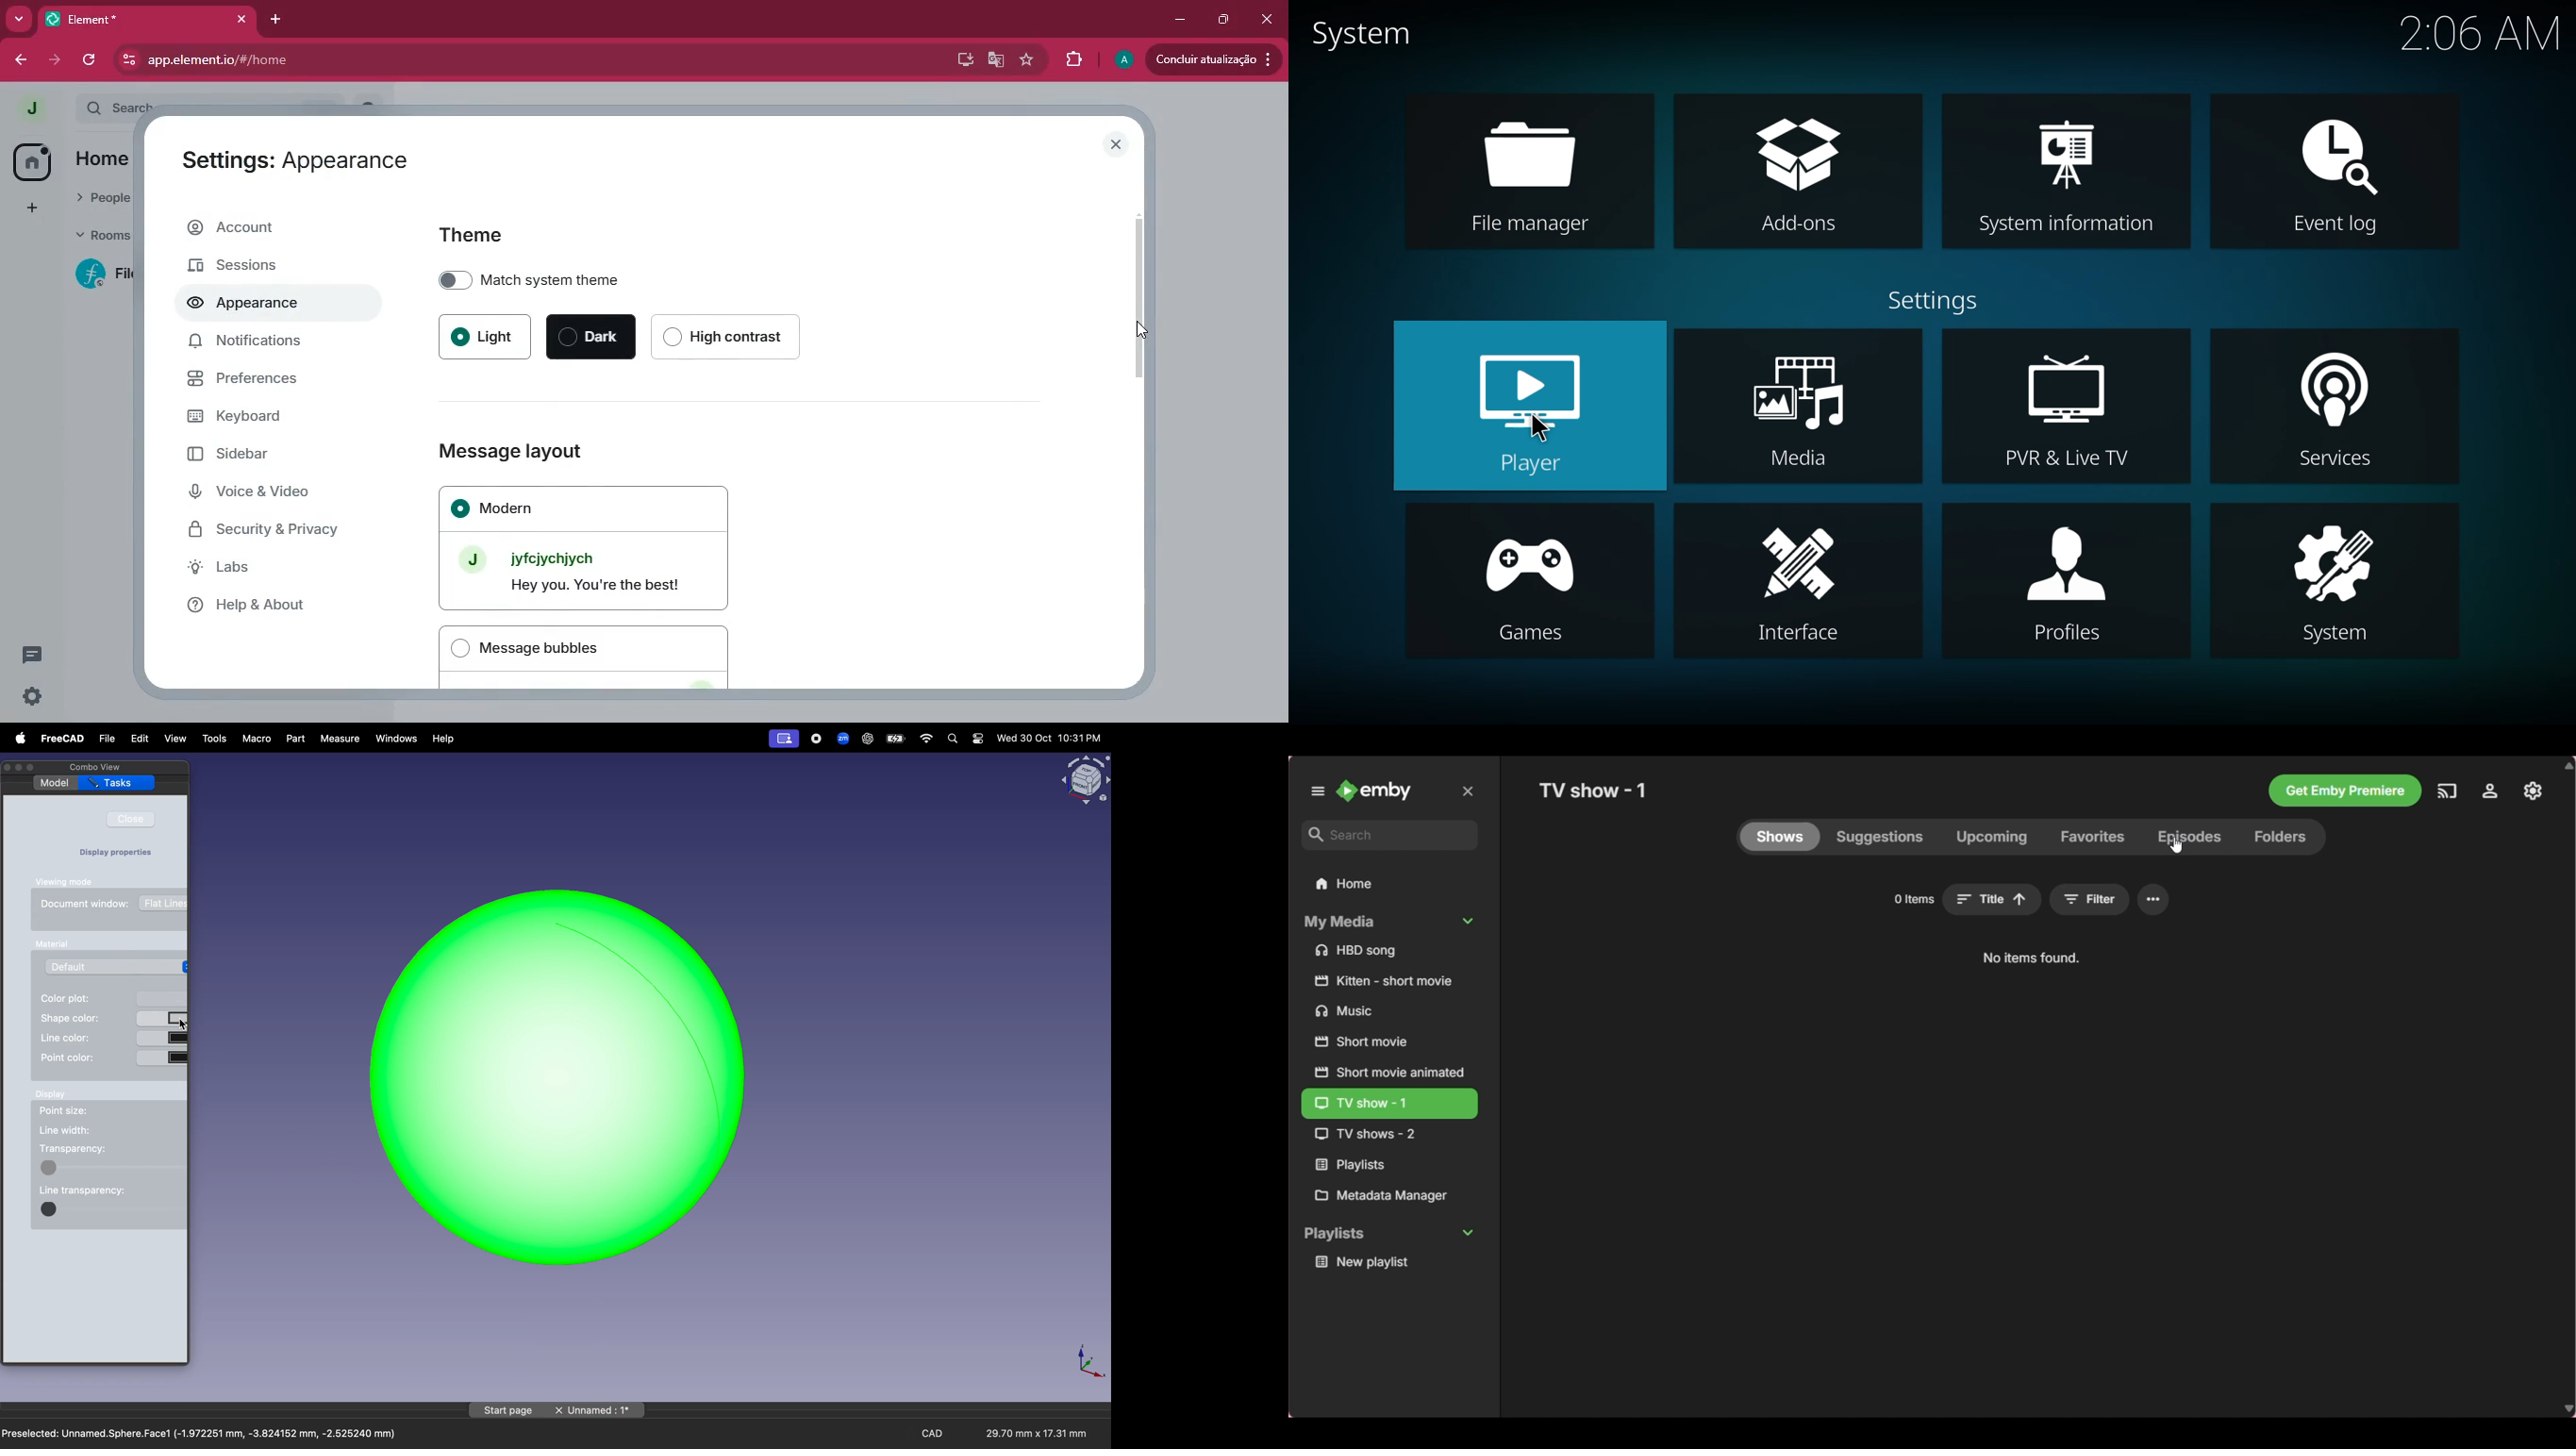 The image size is (2576, 1456). Describe the element at coordinates (114, 1038) in the screenshot. I see `line color` at that location.